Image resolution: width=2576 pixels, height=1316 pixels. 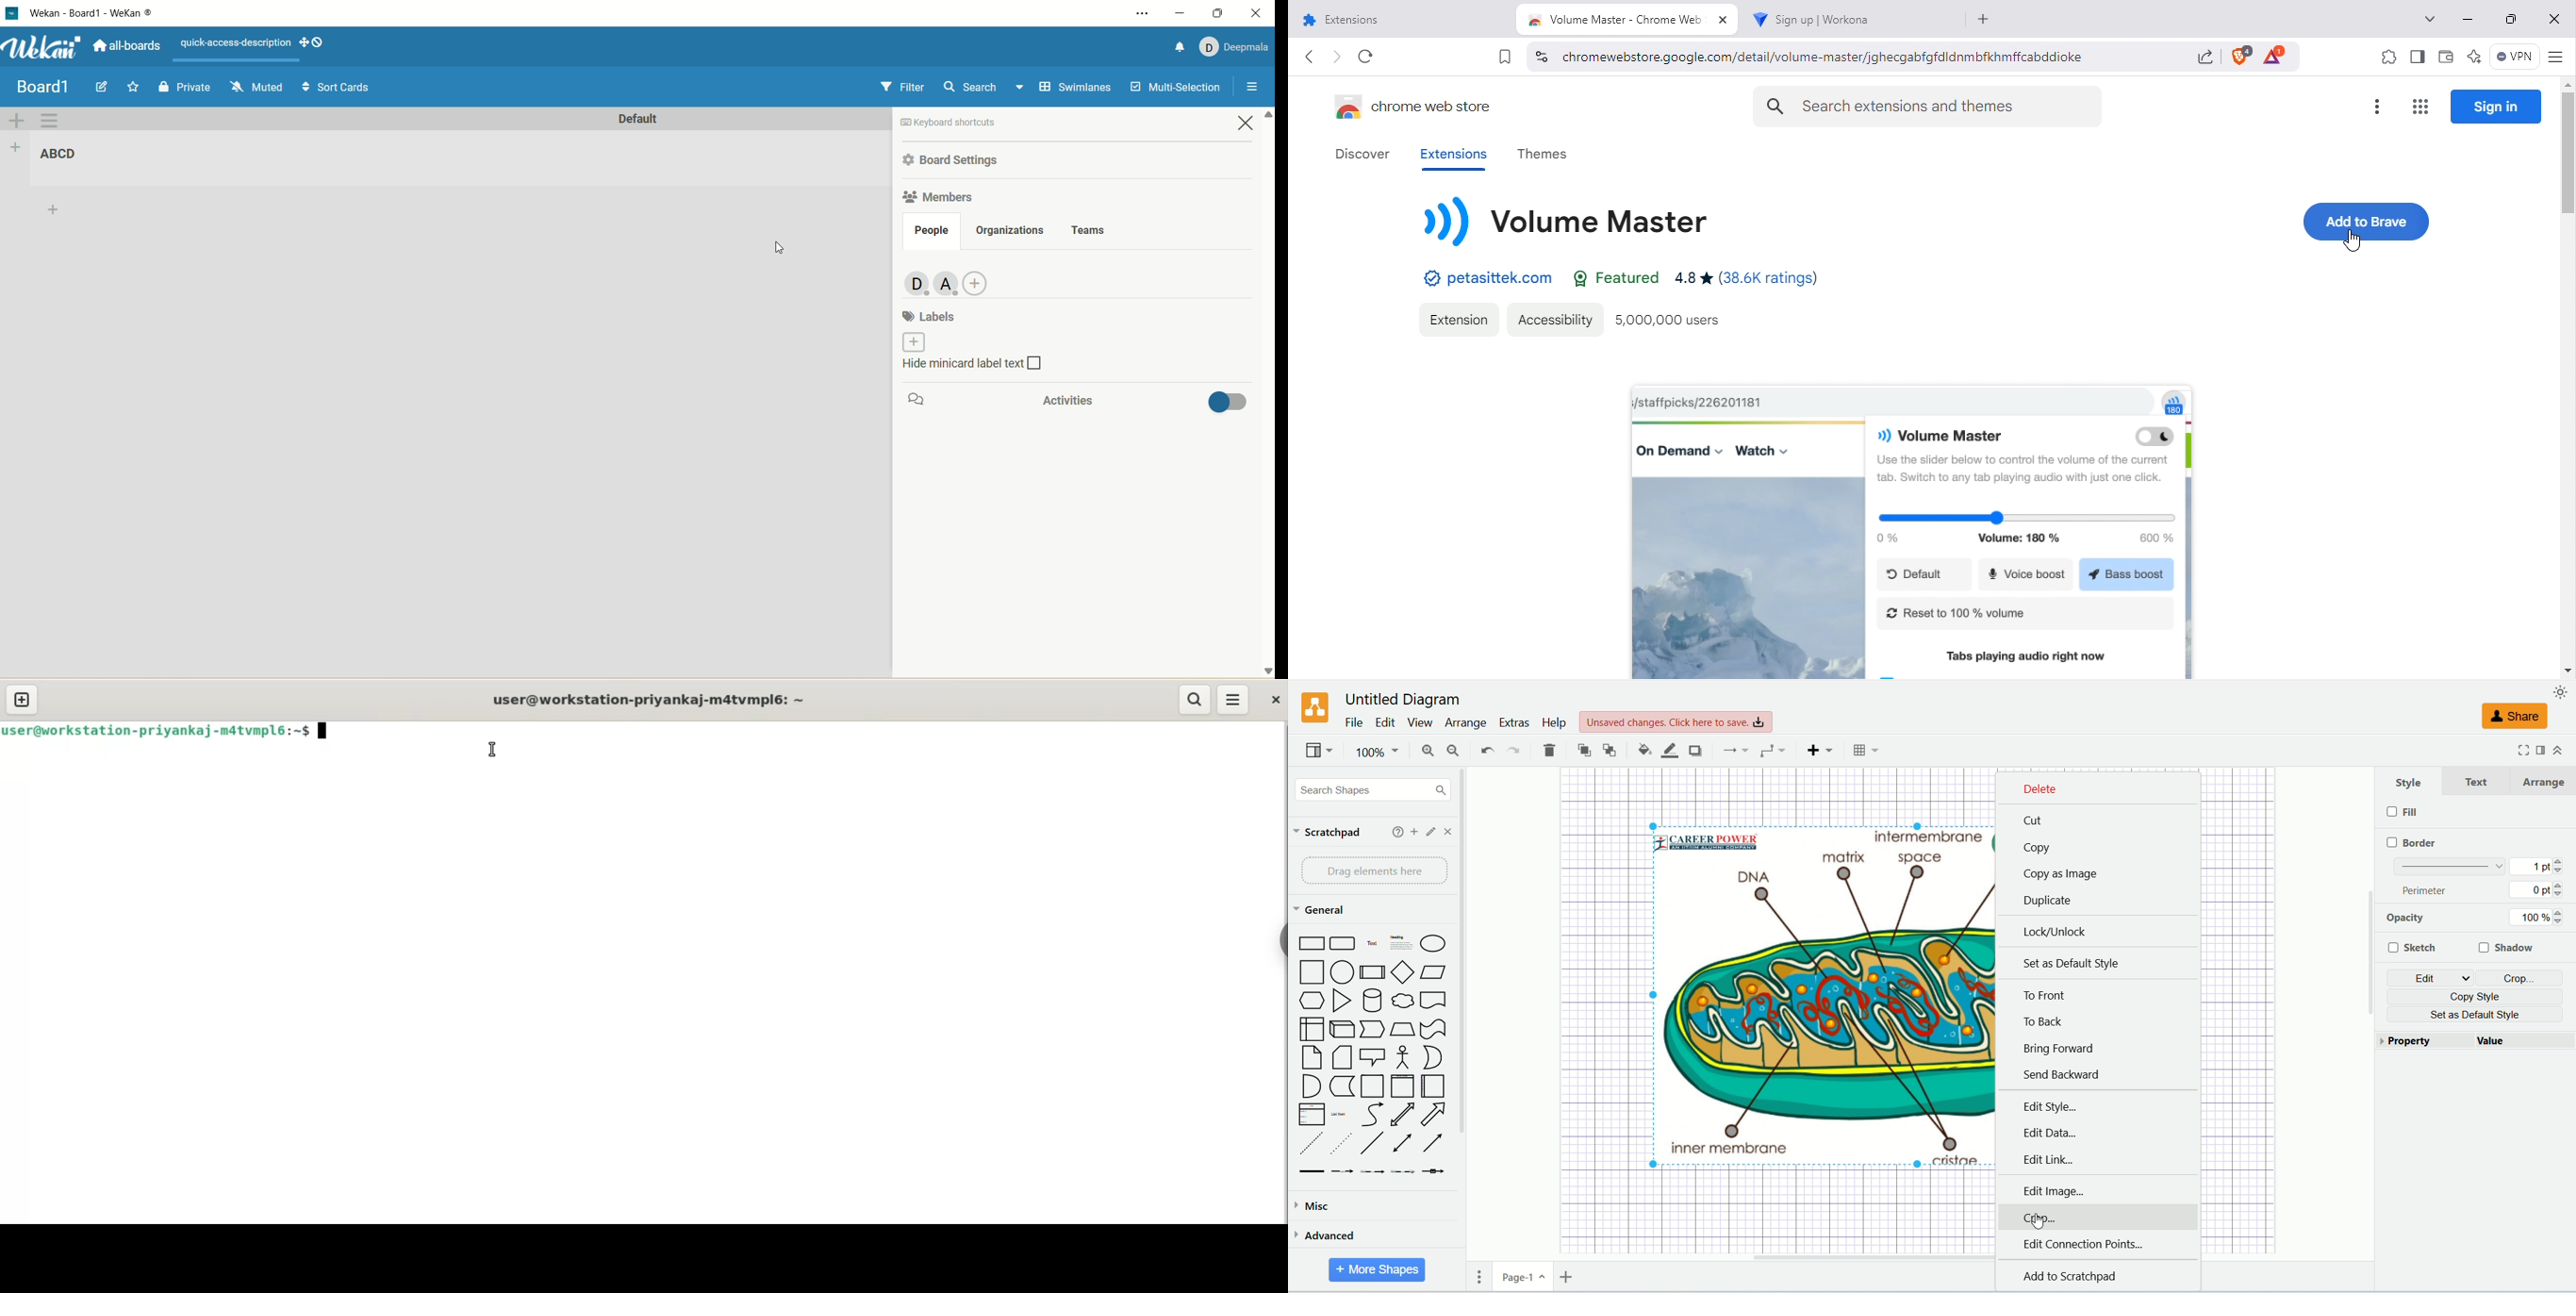 I want to click on cursor, so click(x=784, y=249).